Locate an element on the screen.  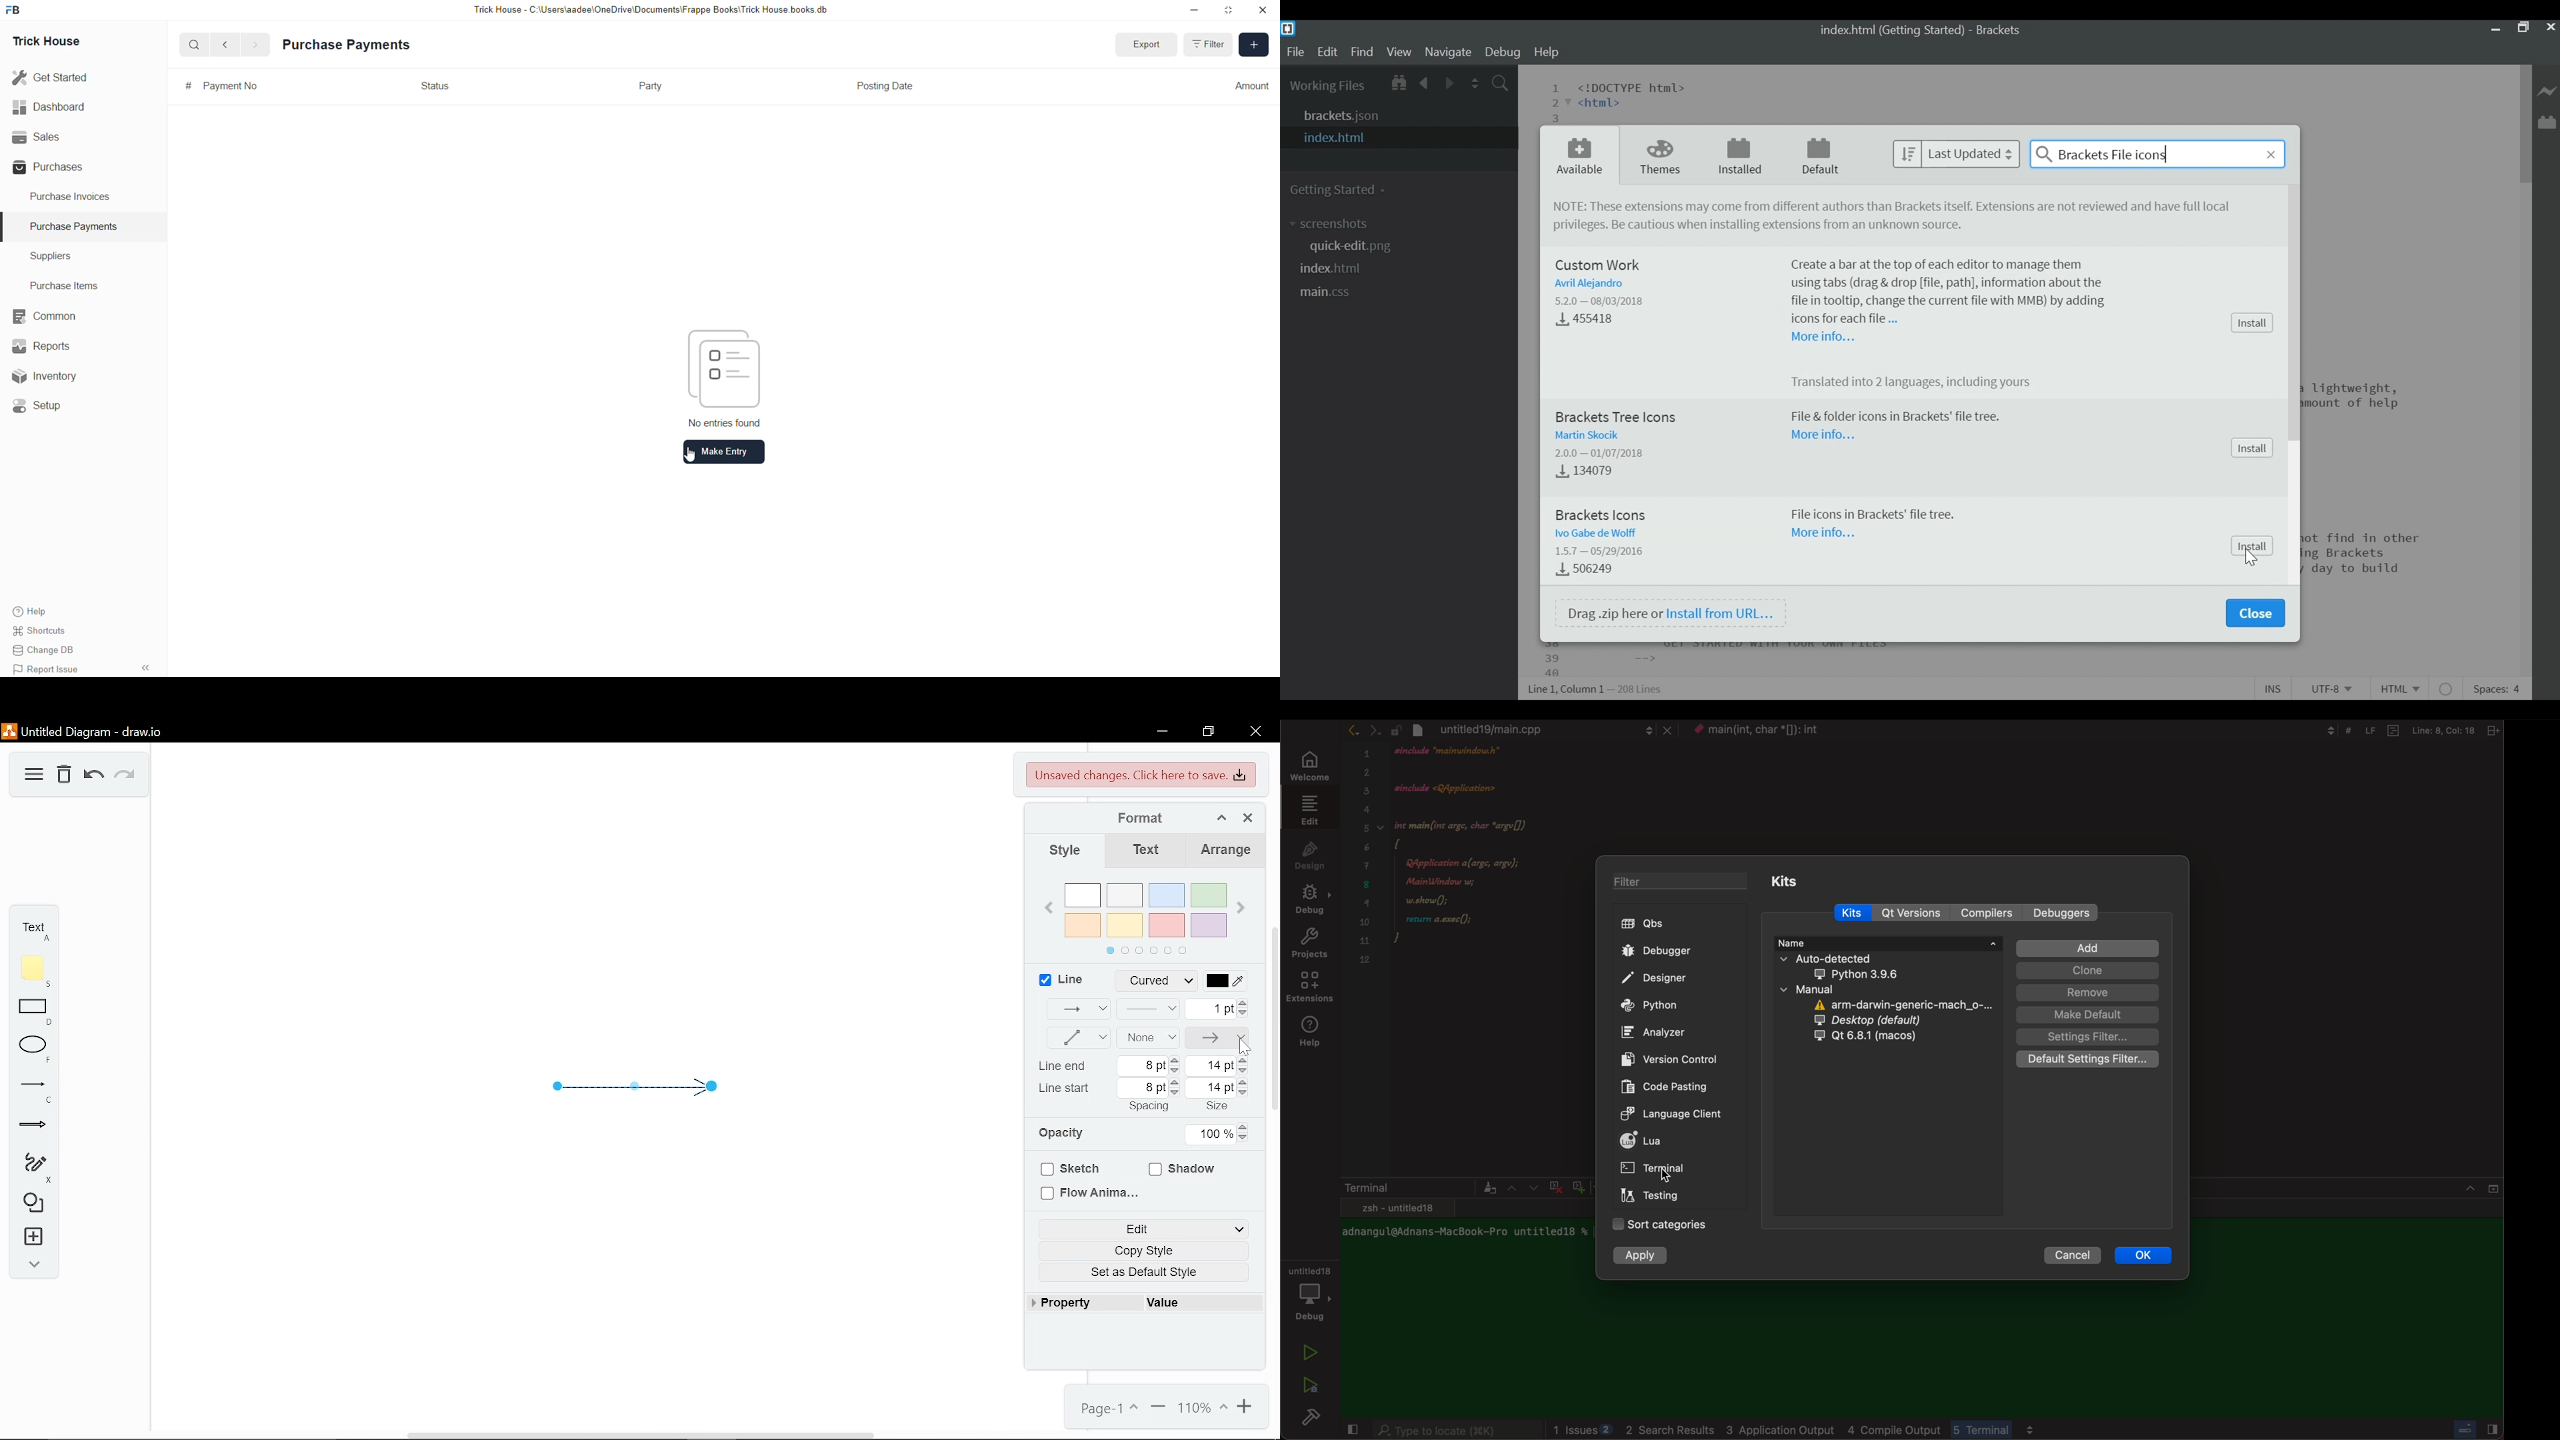
Shortcuts is located at coordinates (47, 633).